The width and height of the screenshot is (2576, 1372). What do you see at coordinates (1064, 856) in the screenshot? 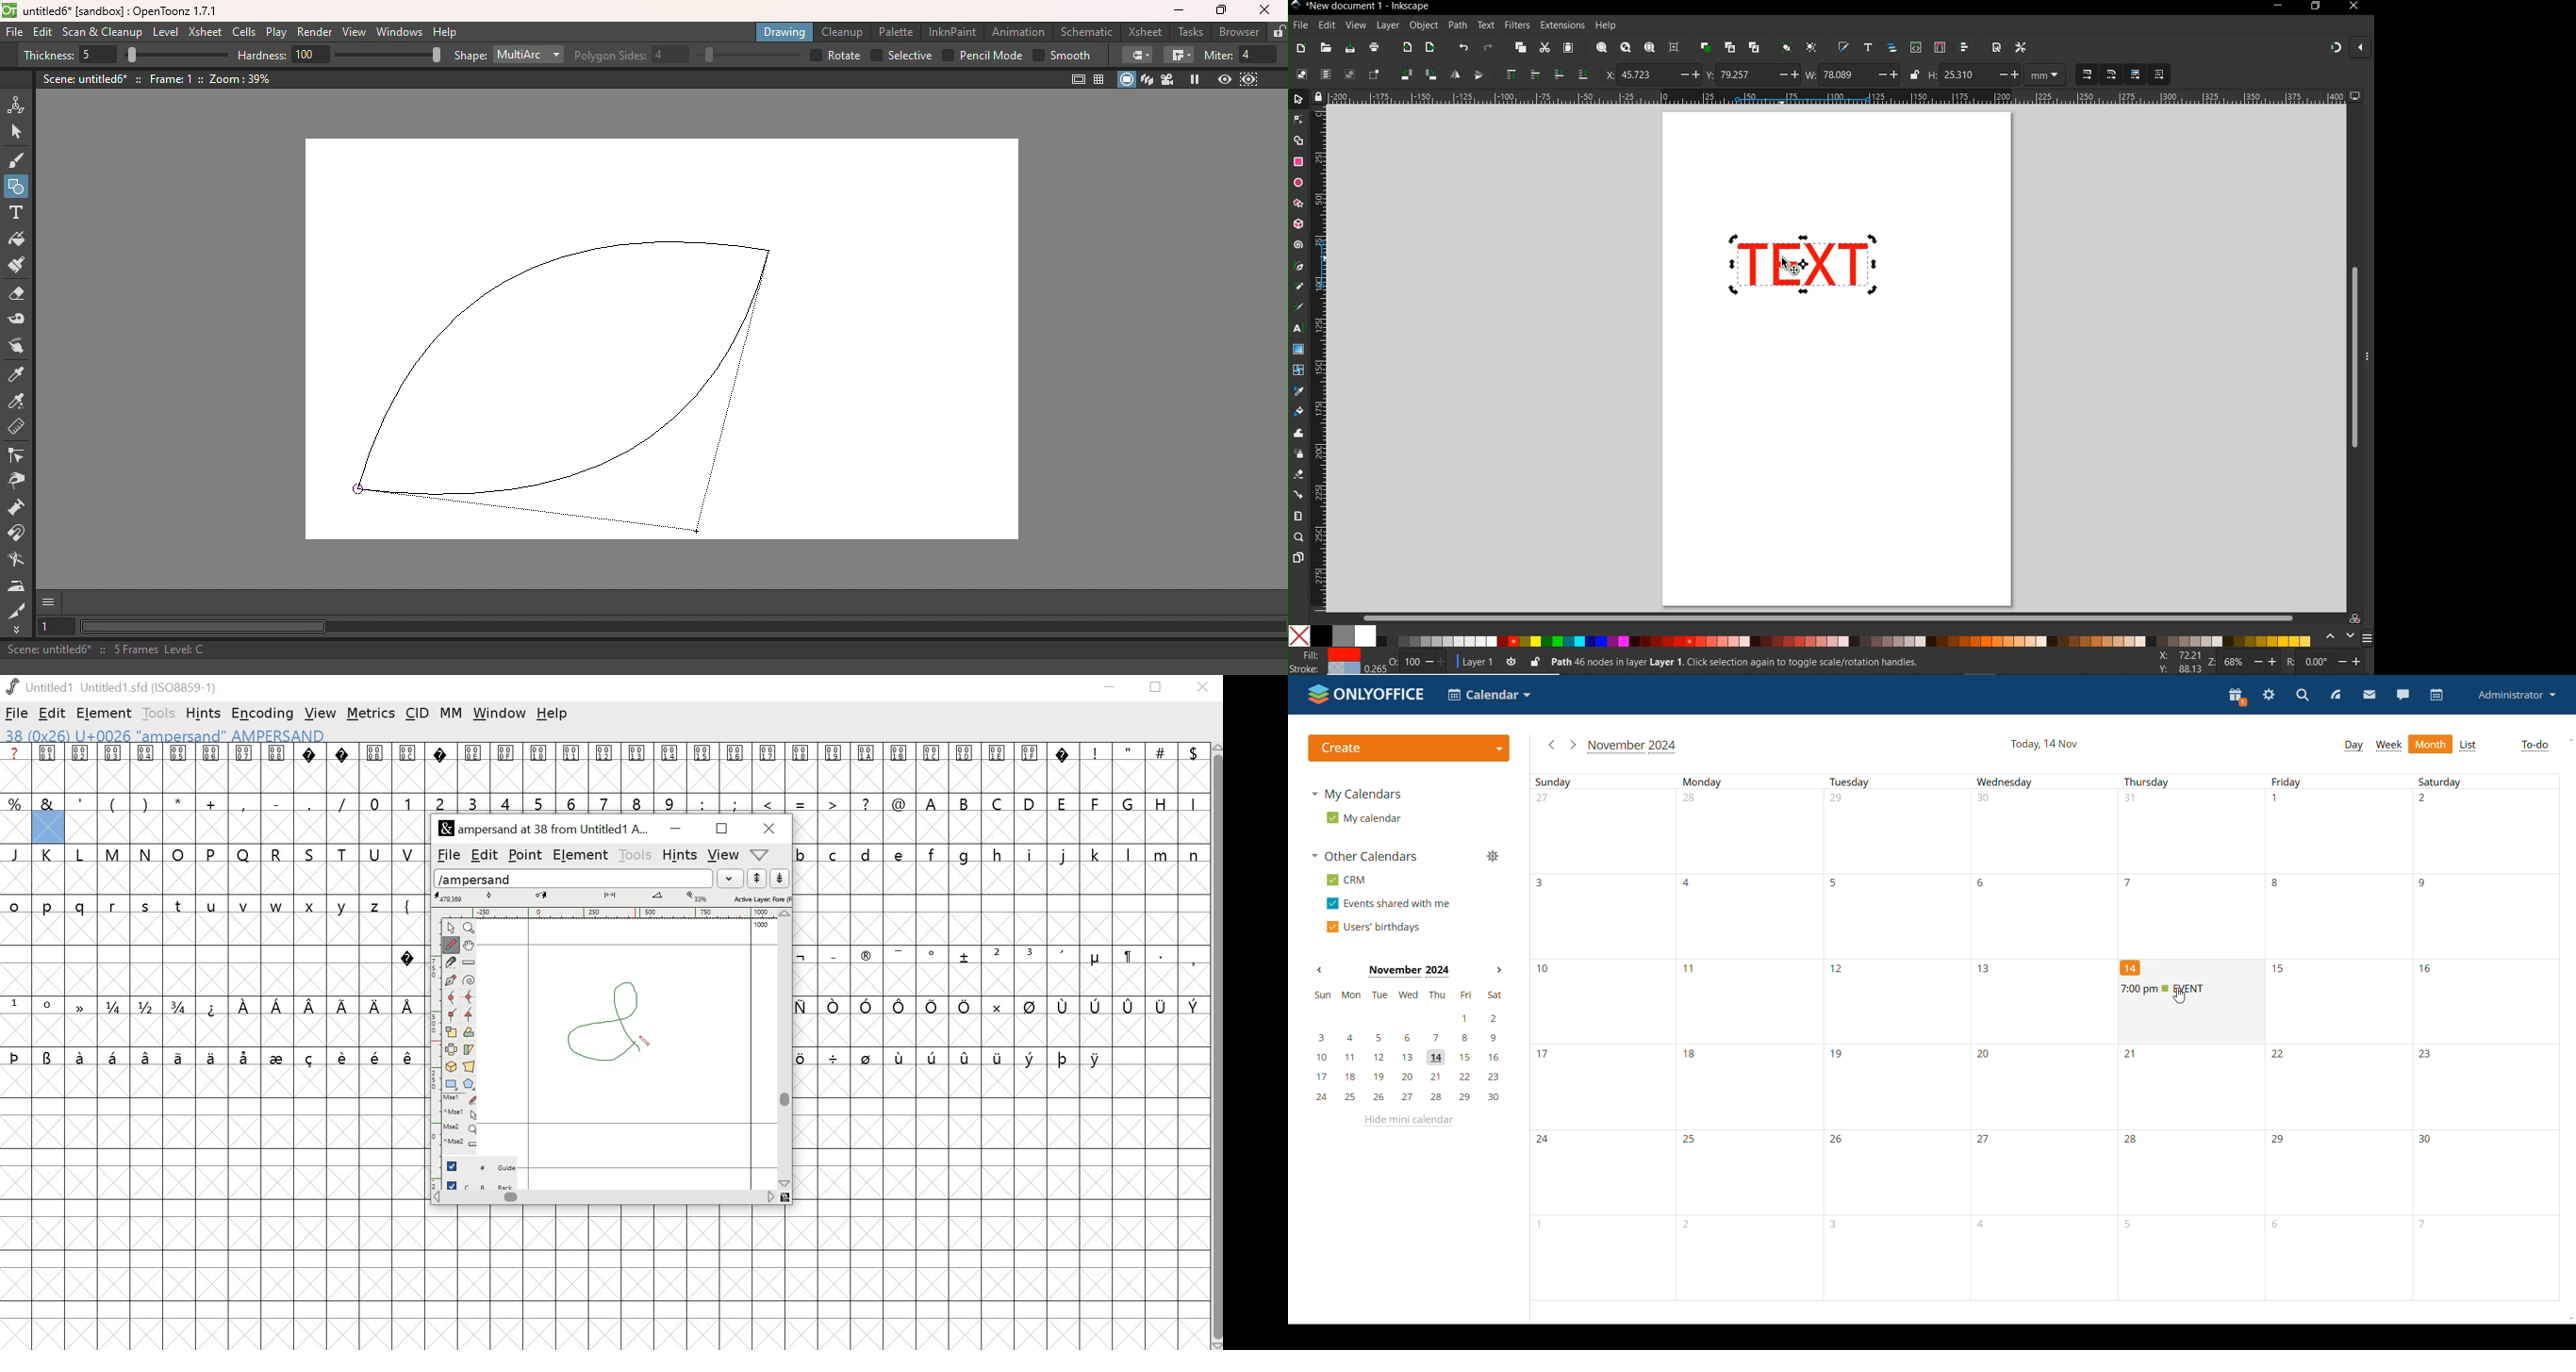
I see `j` at bounding box center [1064, 856].